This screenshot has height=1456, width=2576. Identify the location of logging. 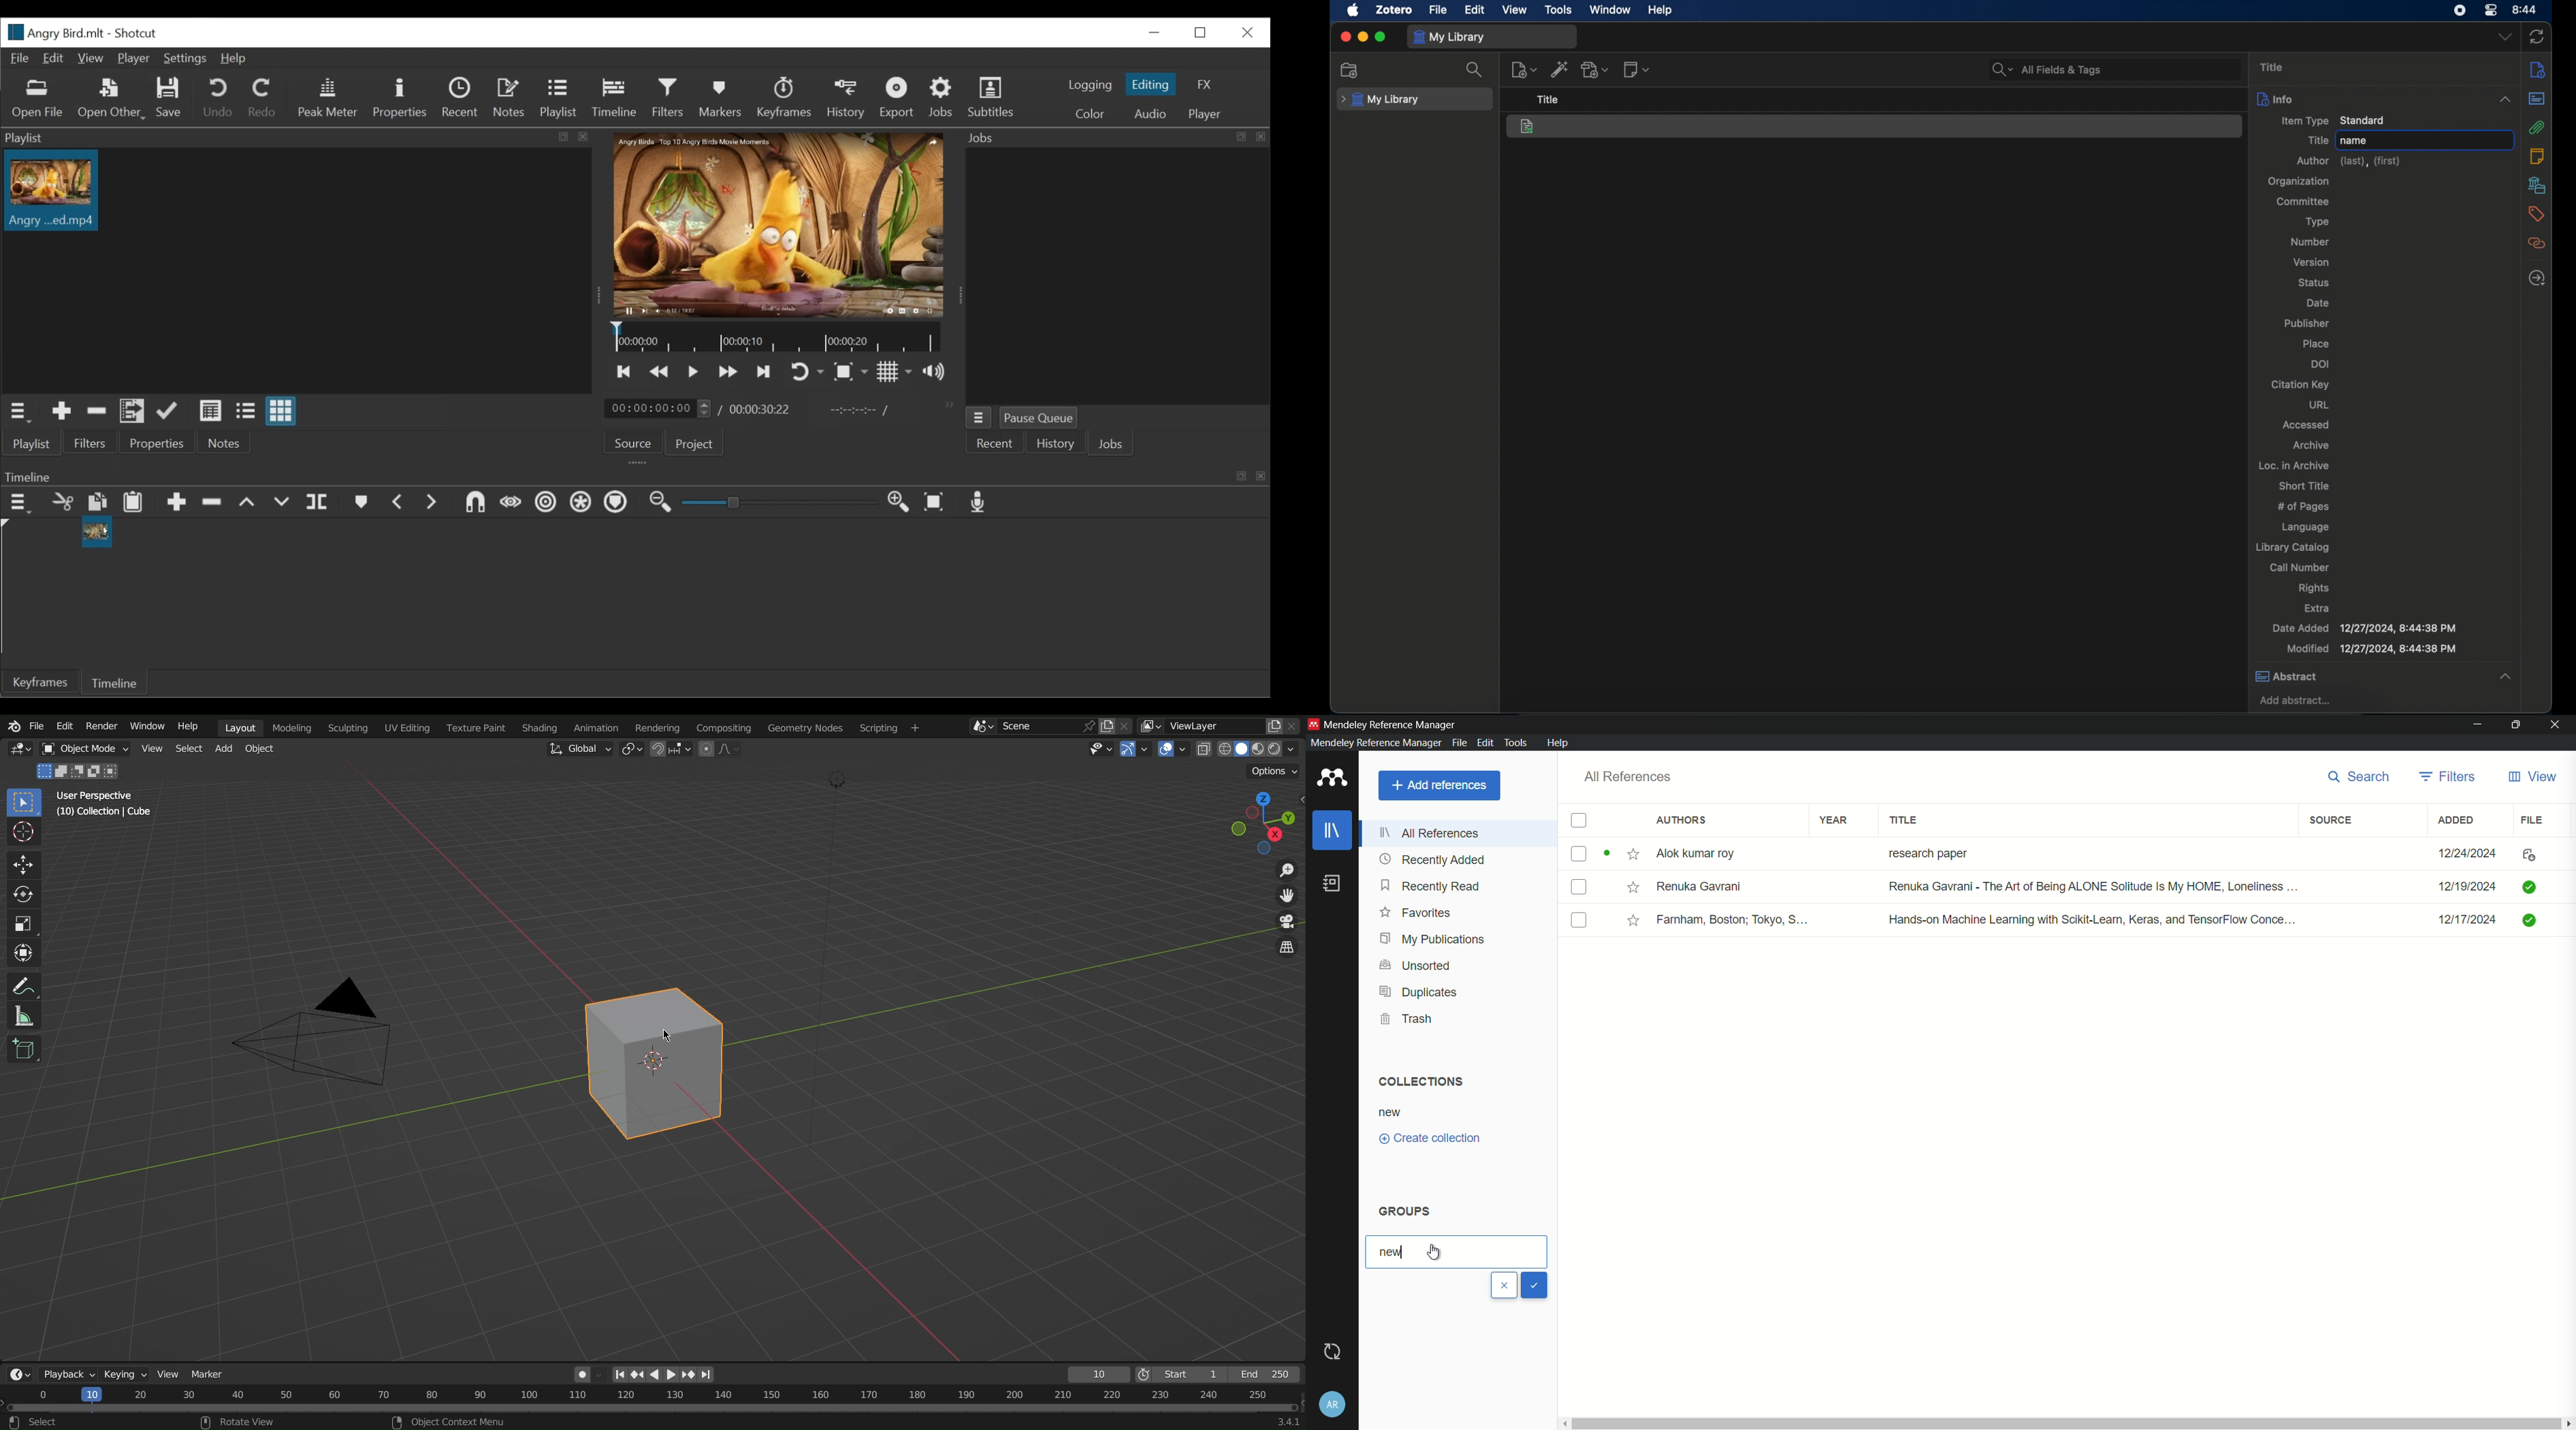
(1089, 87).